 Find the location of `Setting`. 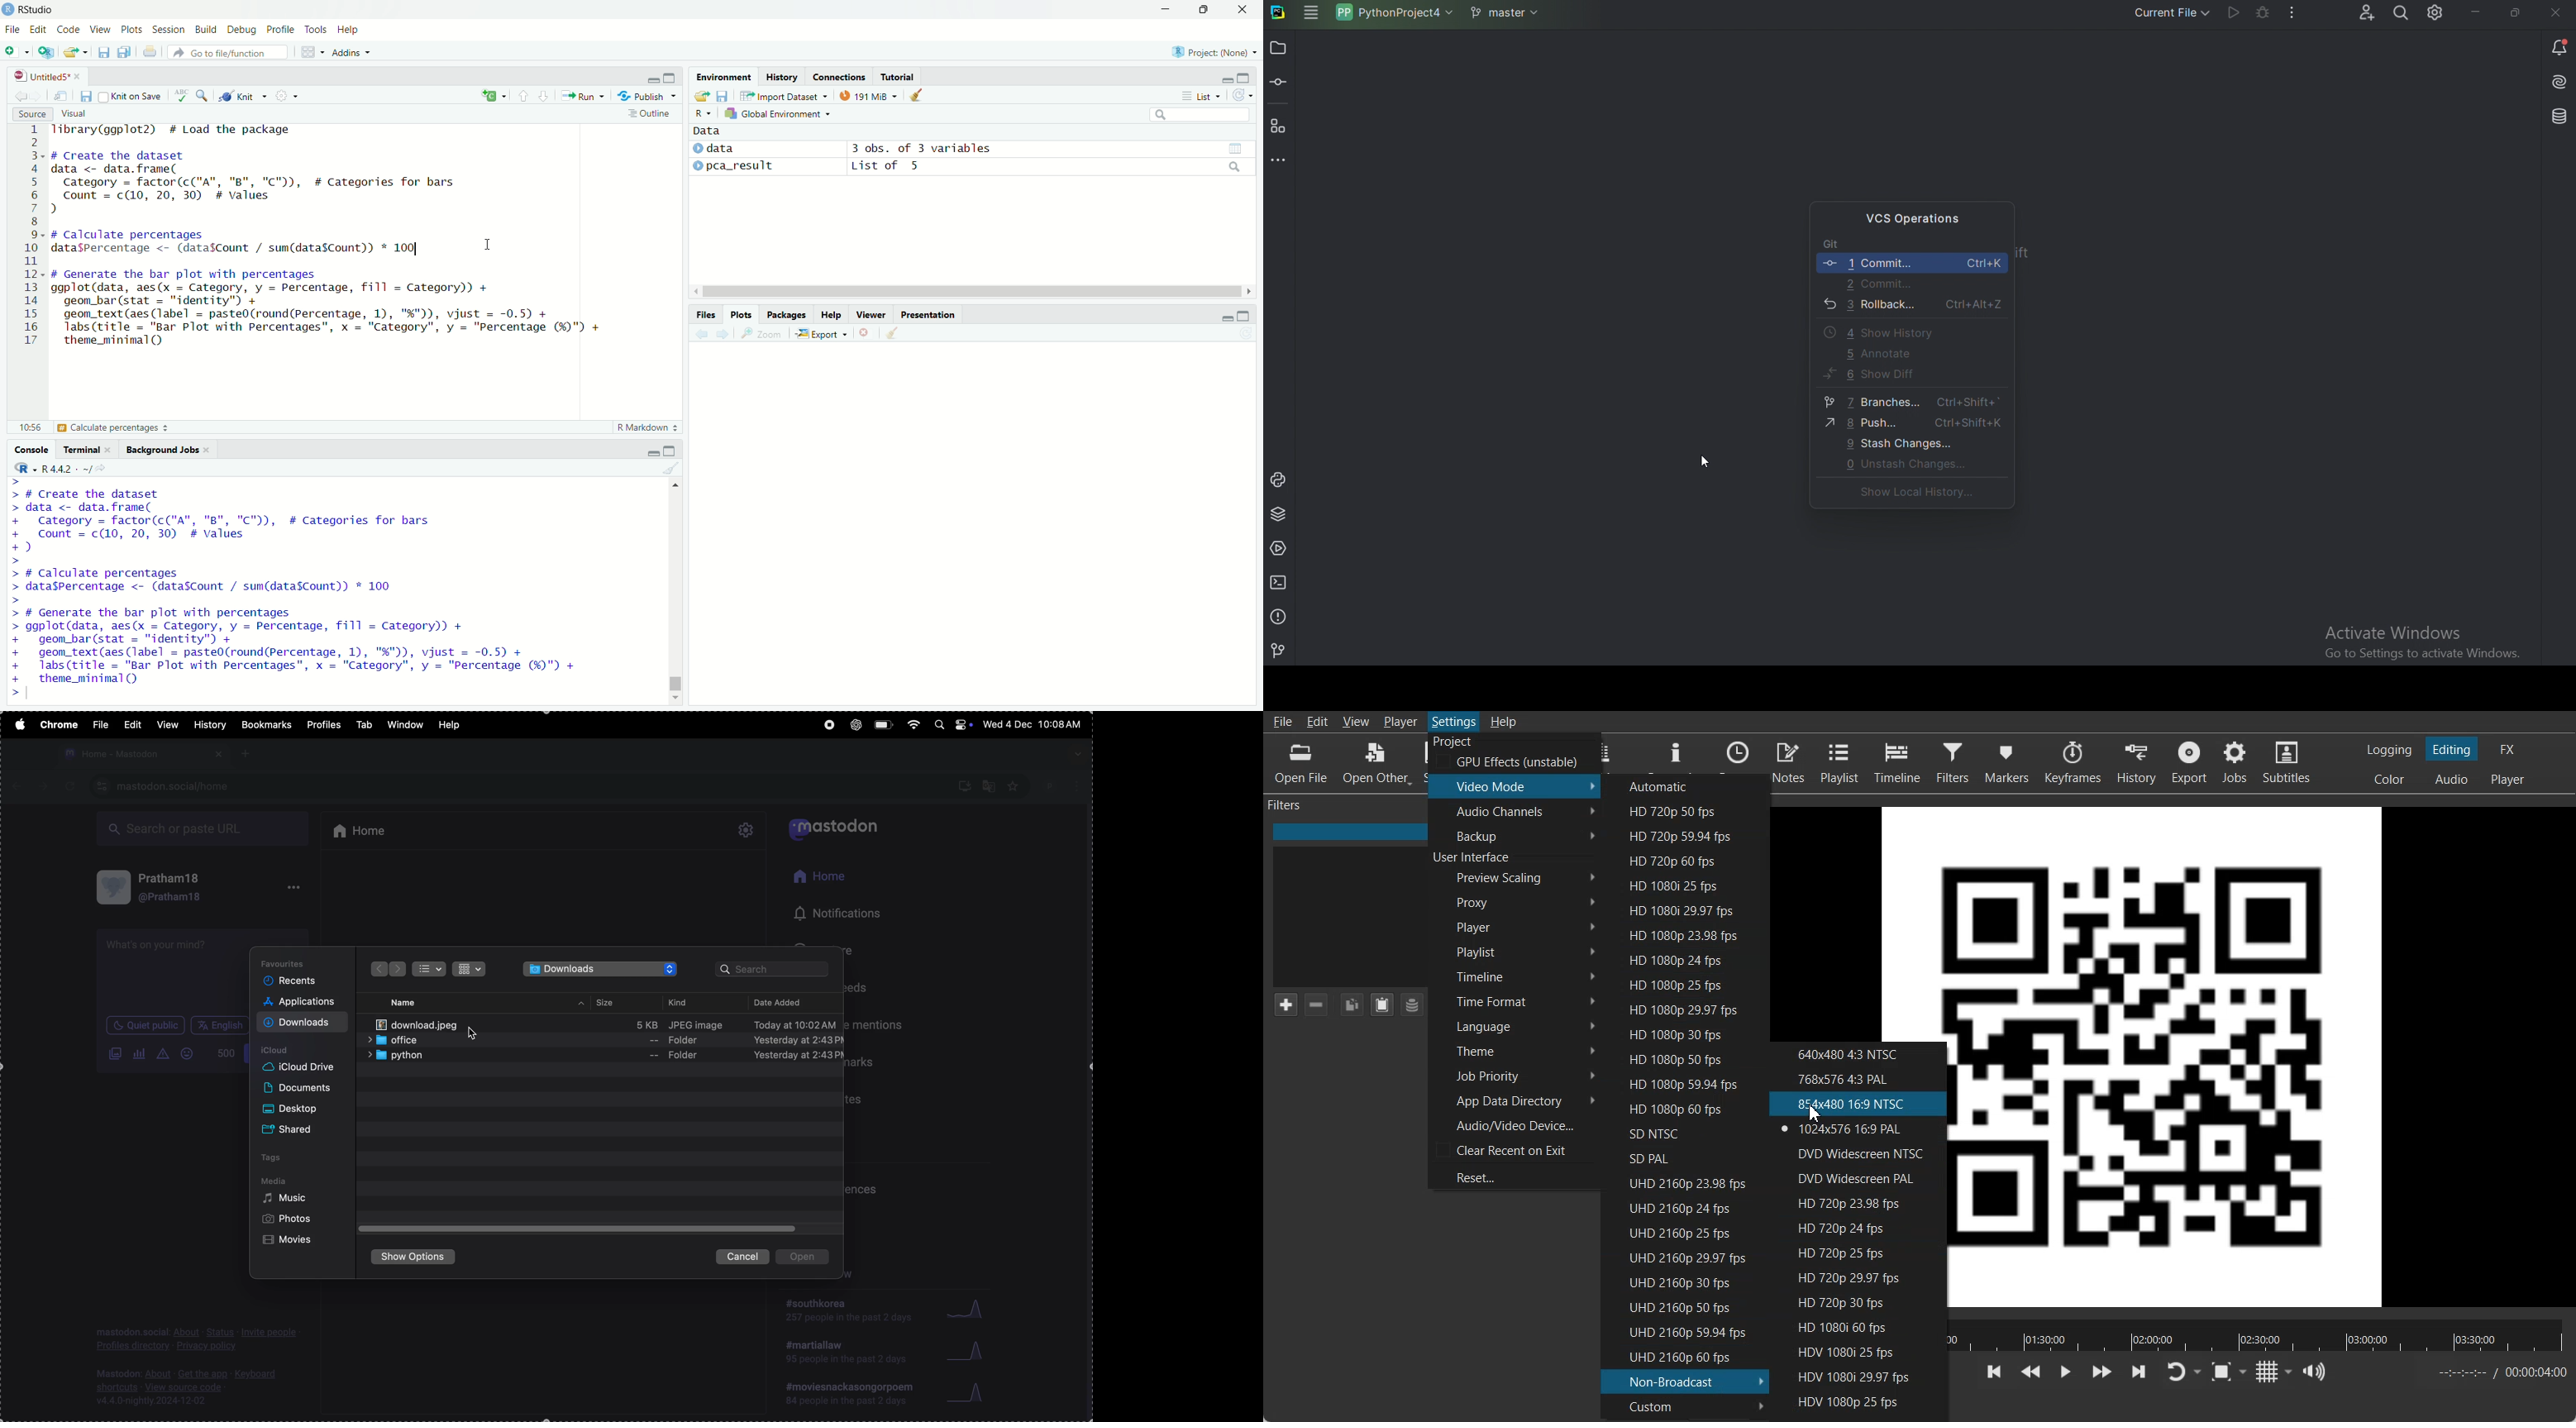

Setting is located at coordinates (2433, 14).